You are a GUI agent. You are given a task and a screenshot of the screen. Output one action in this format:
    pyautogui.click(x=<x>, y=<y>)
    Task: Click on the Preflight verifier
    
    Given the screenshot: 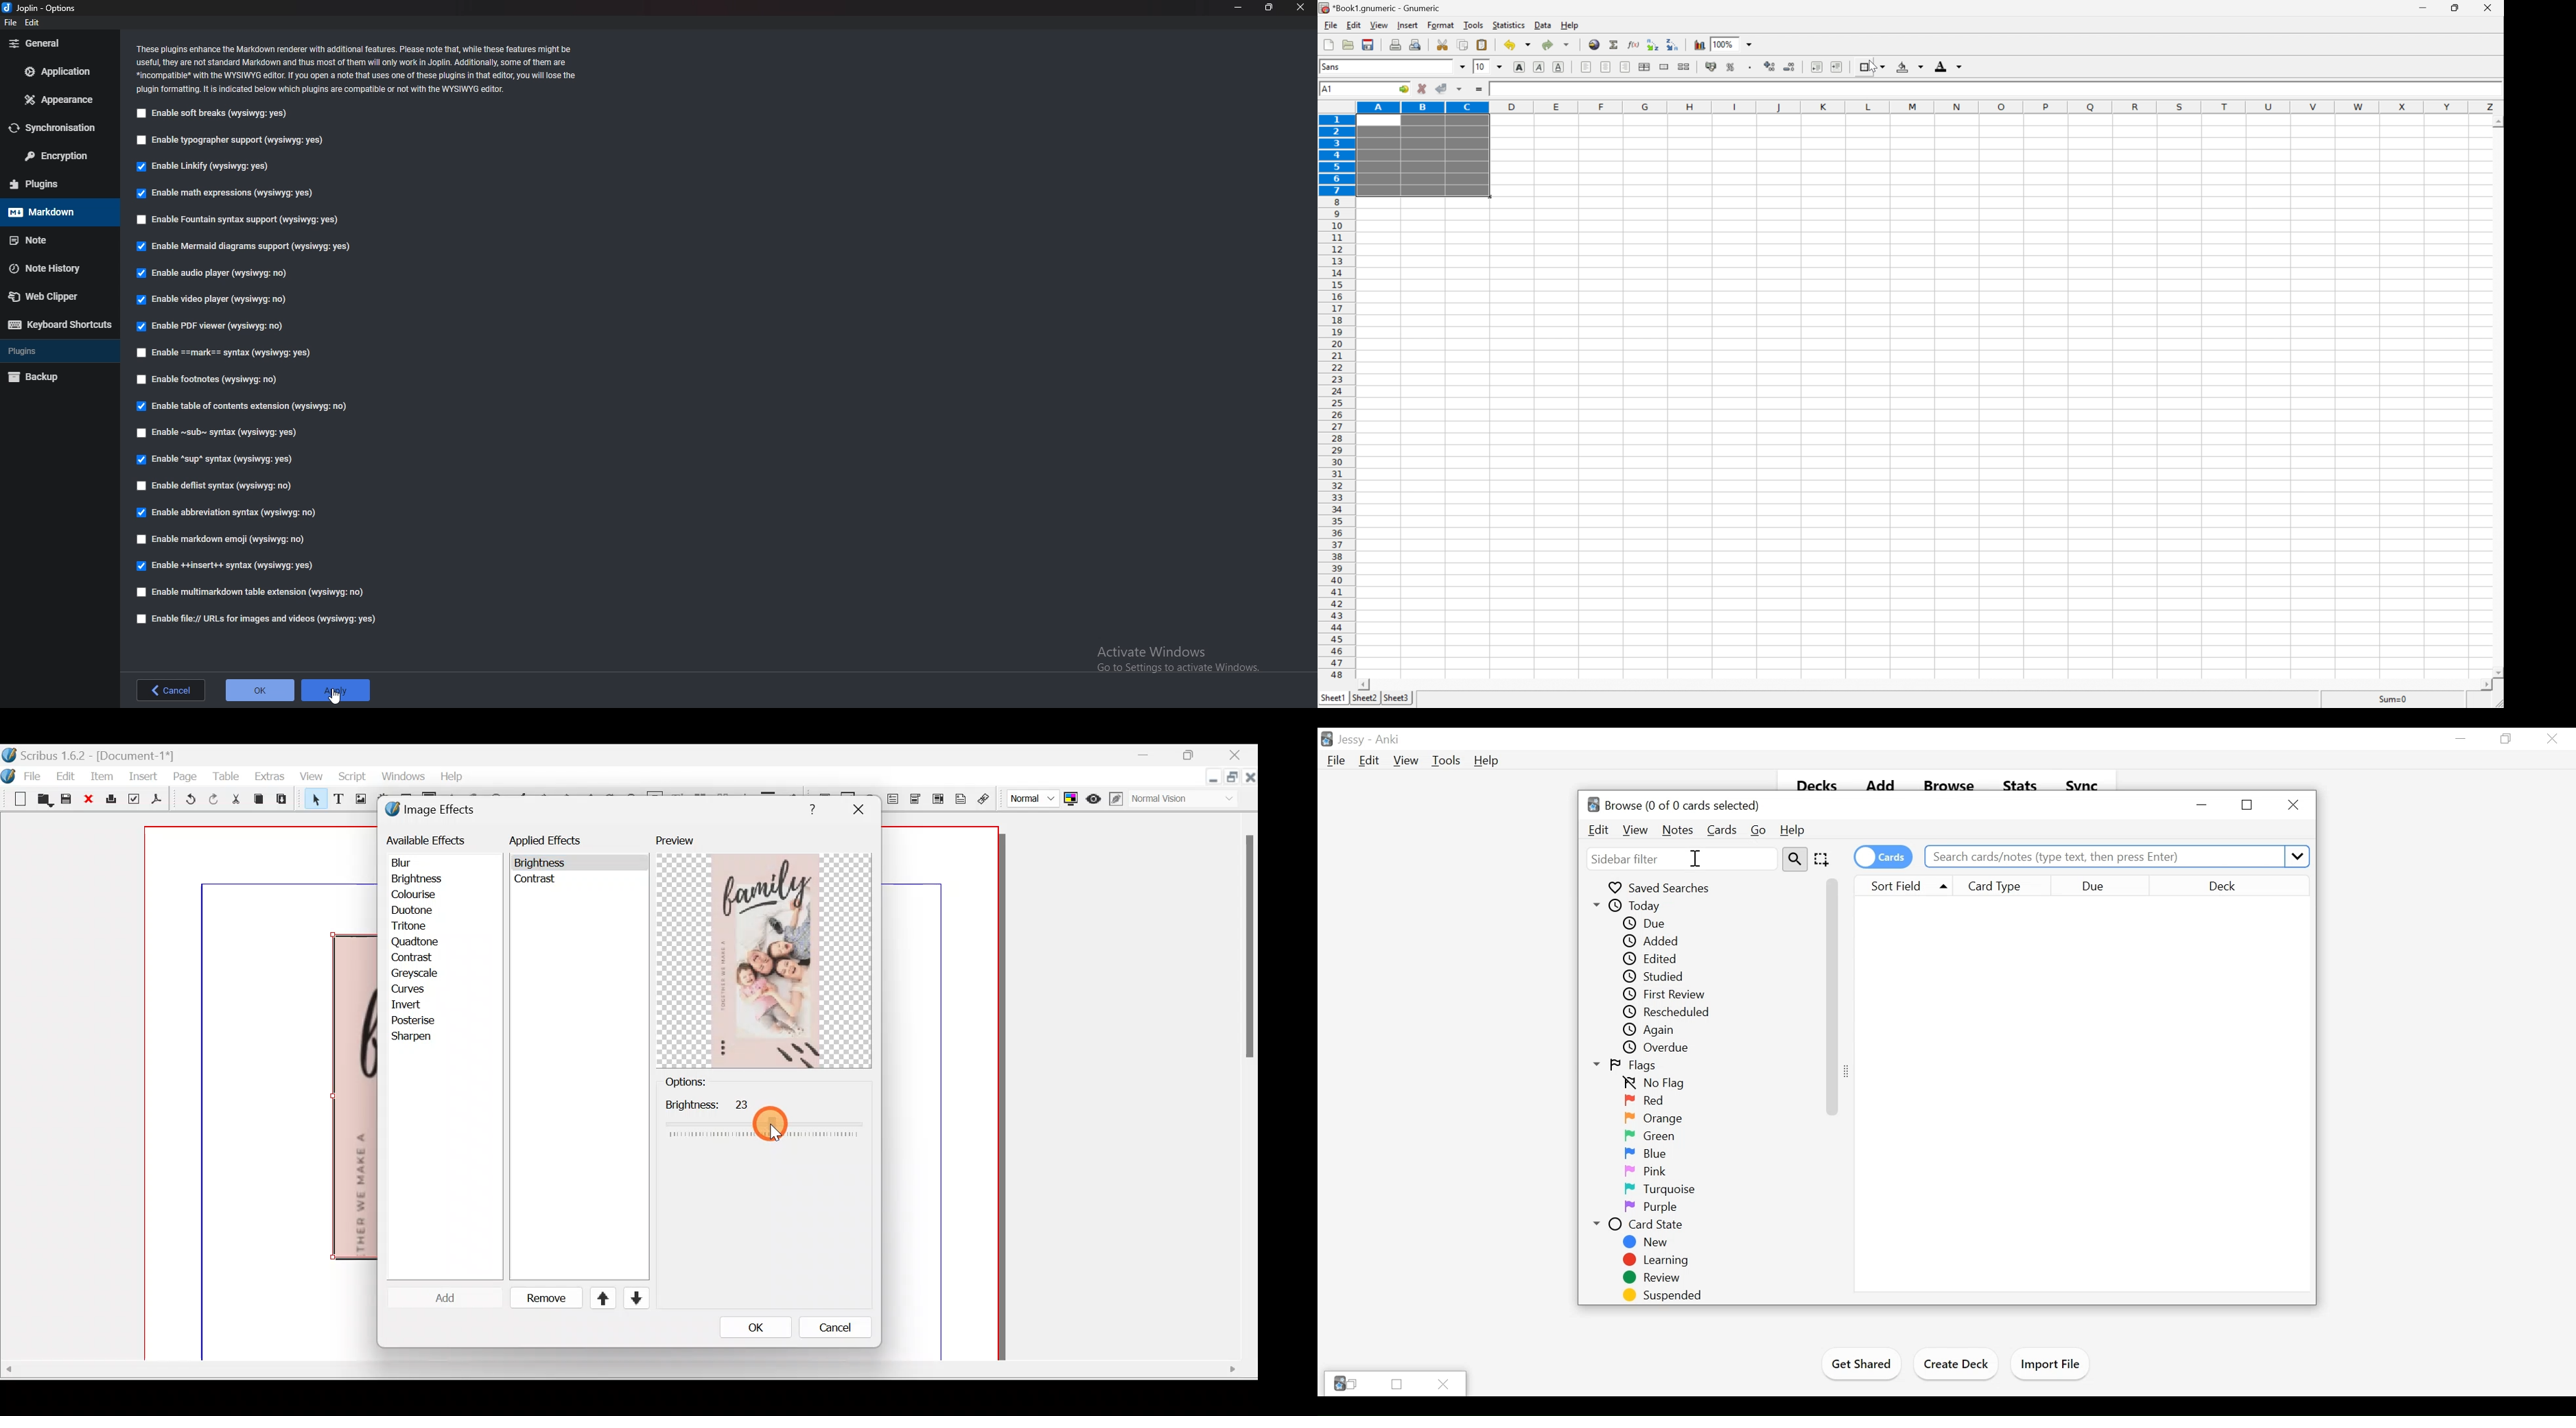 What is the action you would take?
    pyautogui.click(x=132, y=801)
    